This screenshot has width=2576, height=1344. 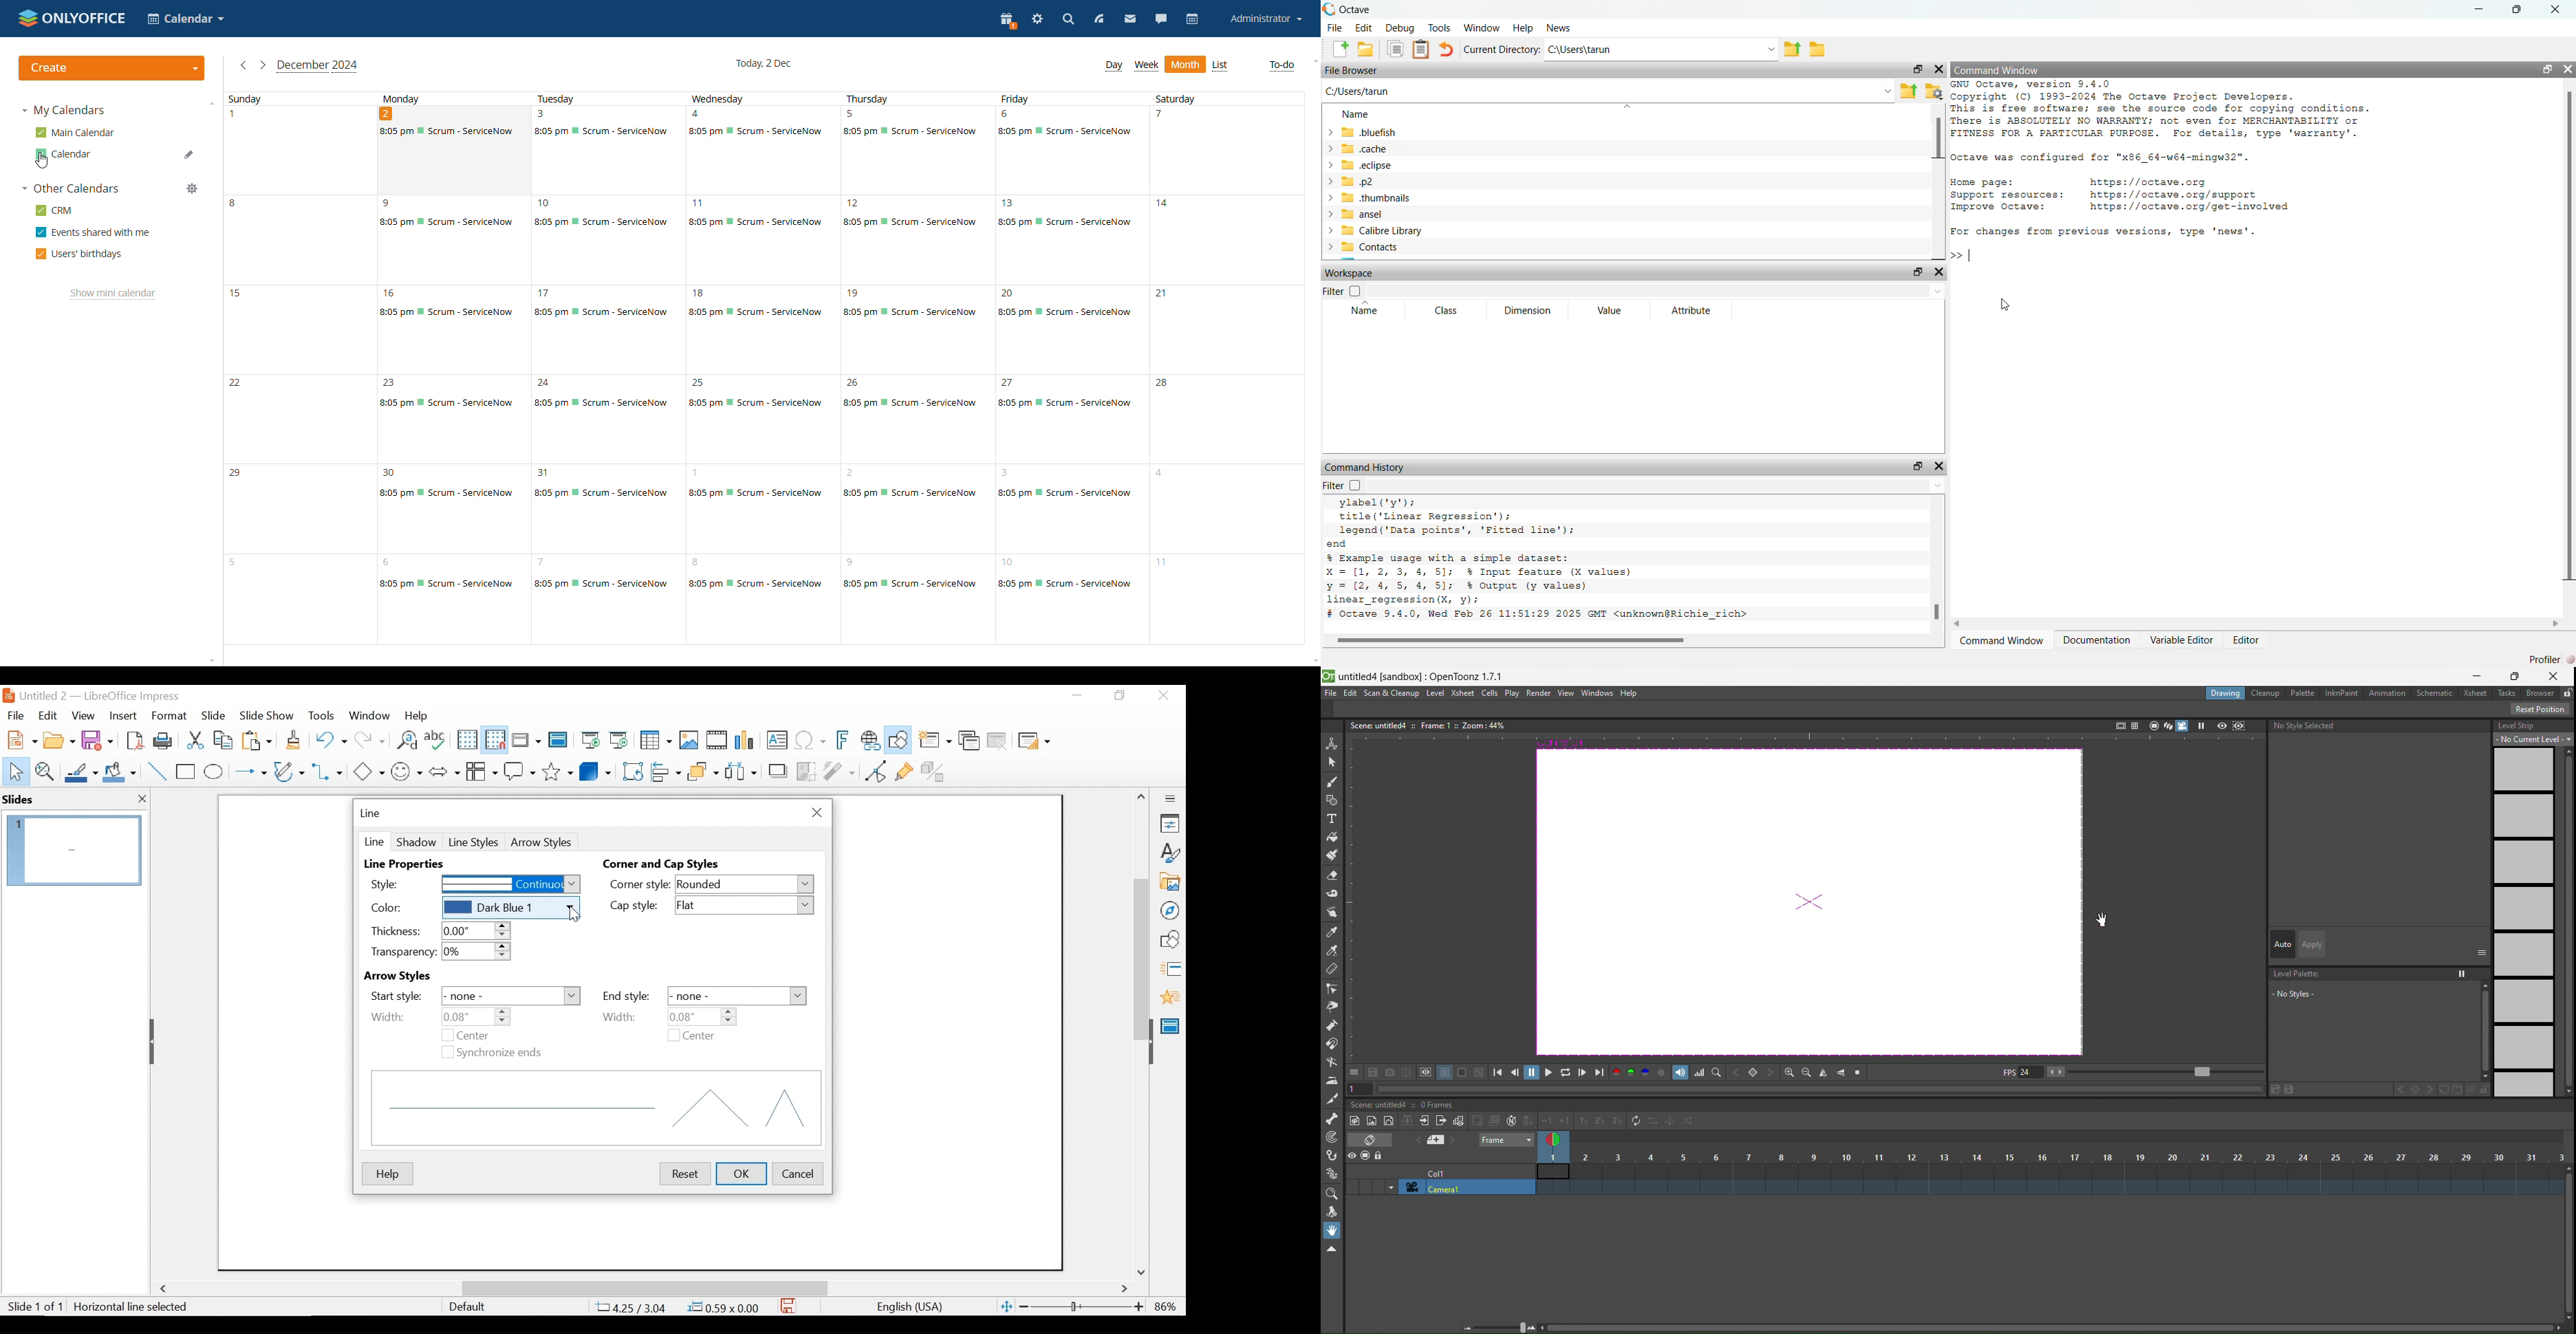 I want to click on Corner style, so click(x=640, y=884).